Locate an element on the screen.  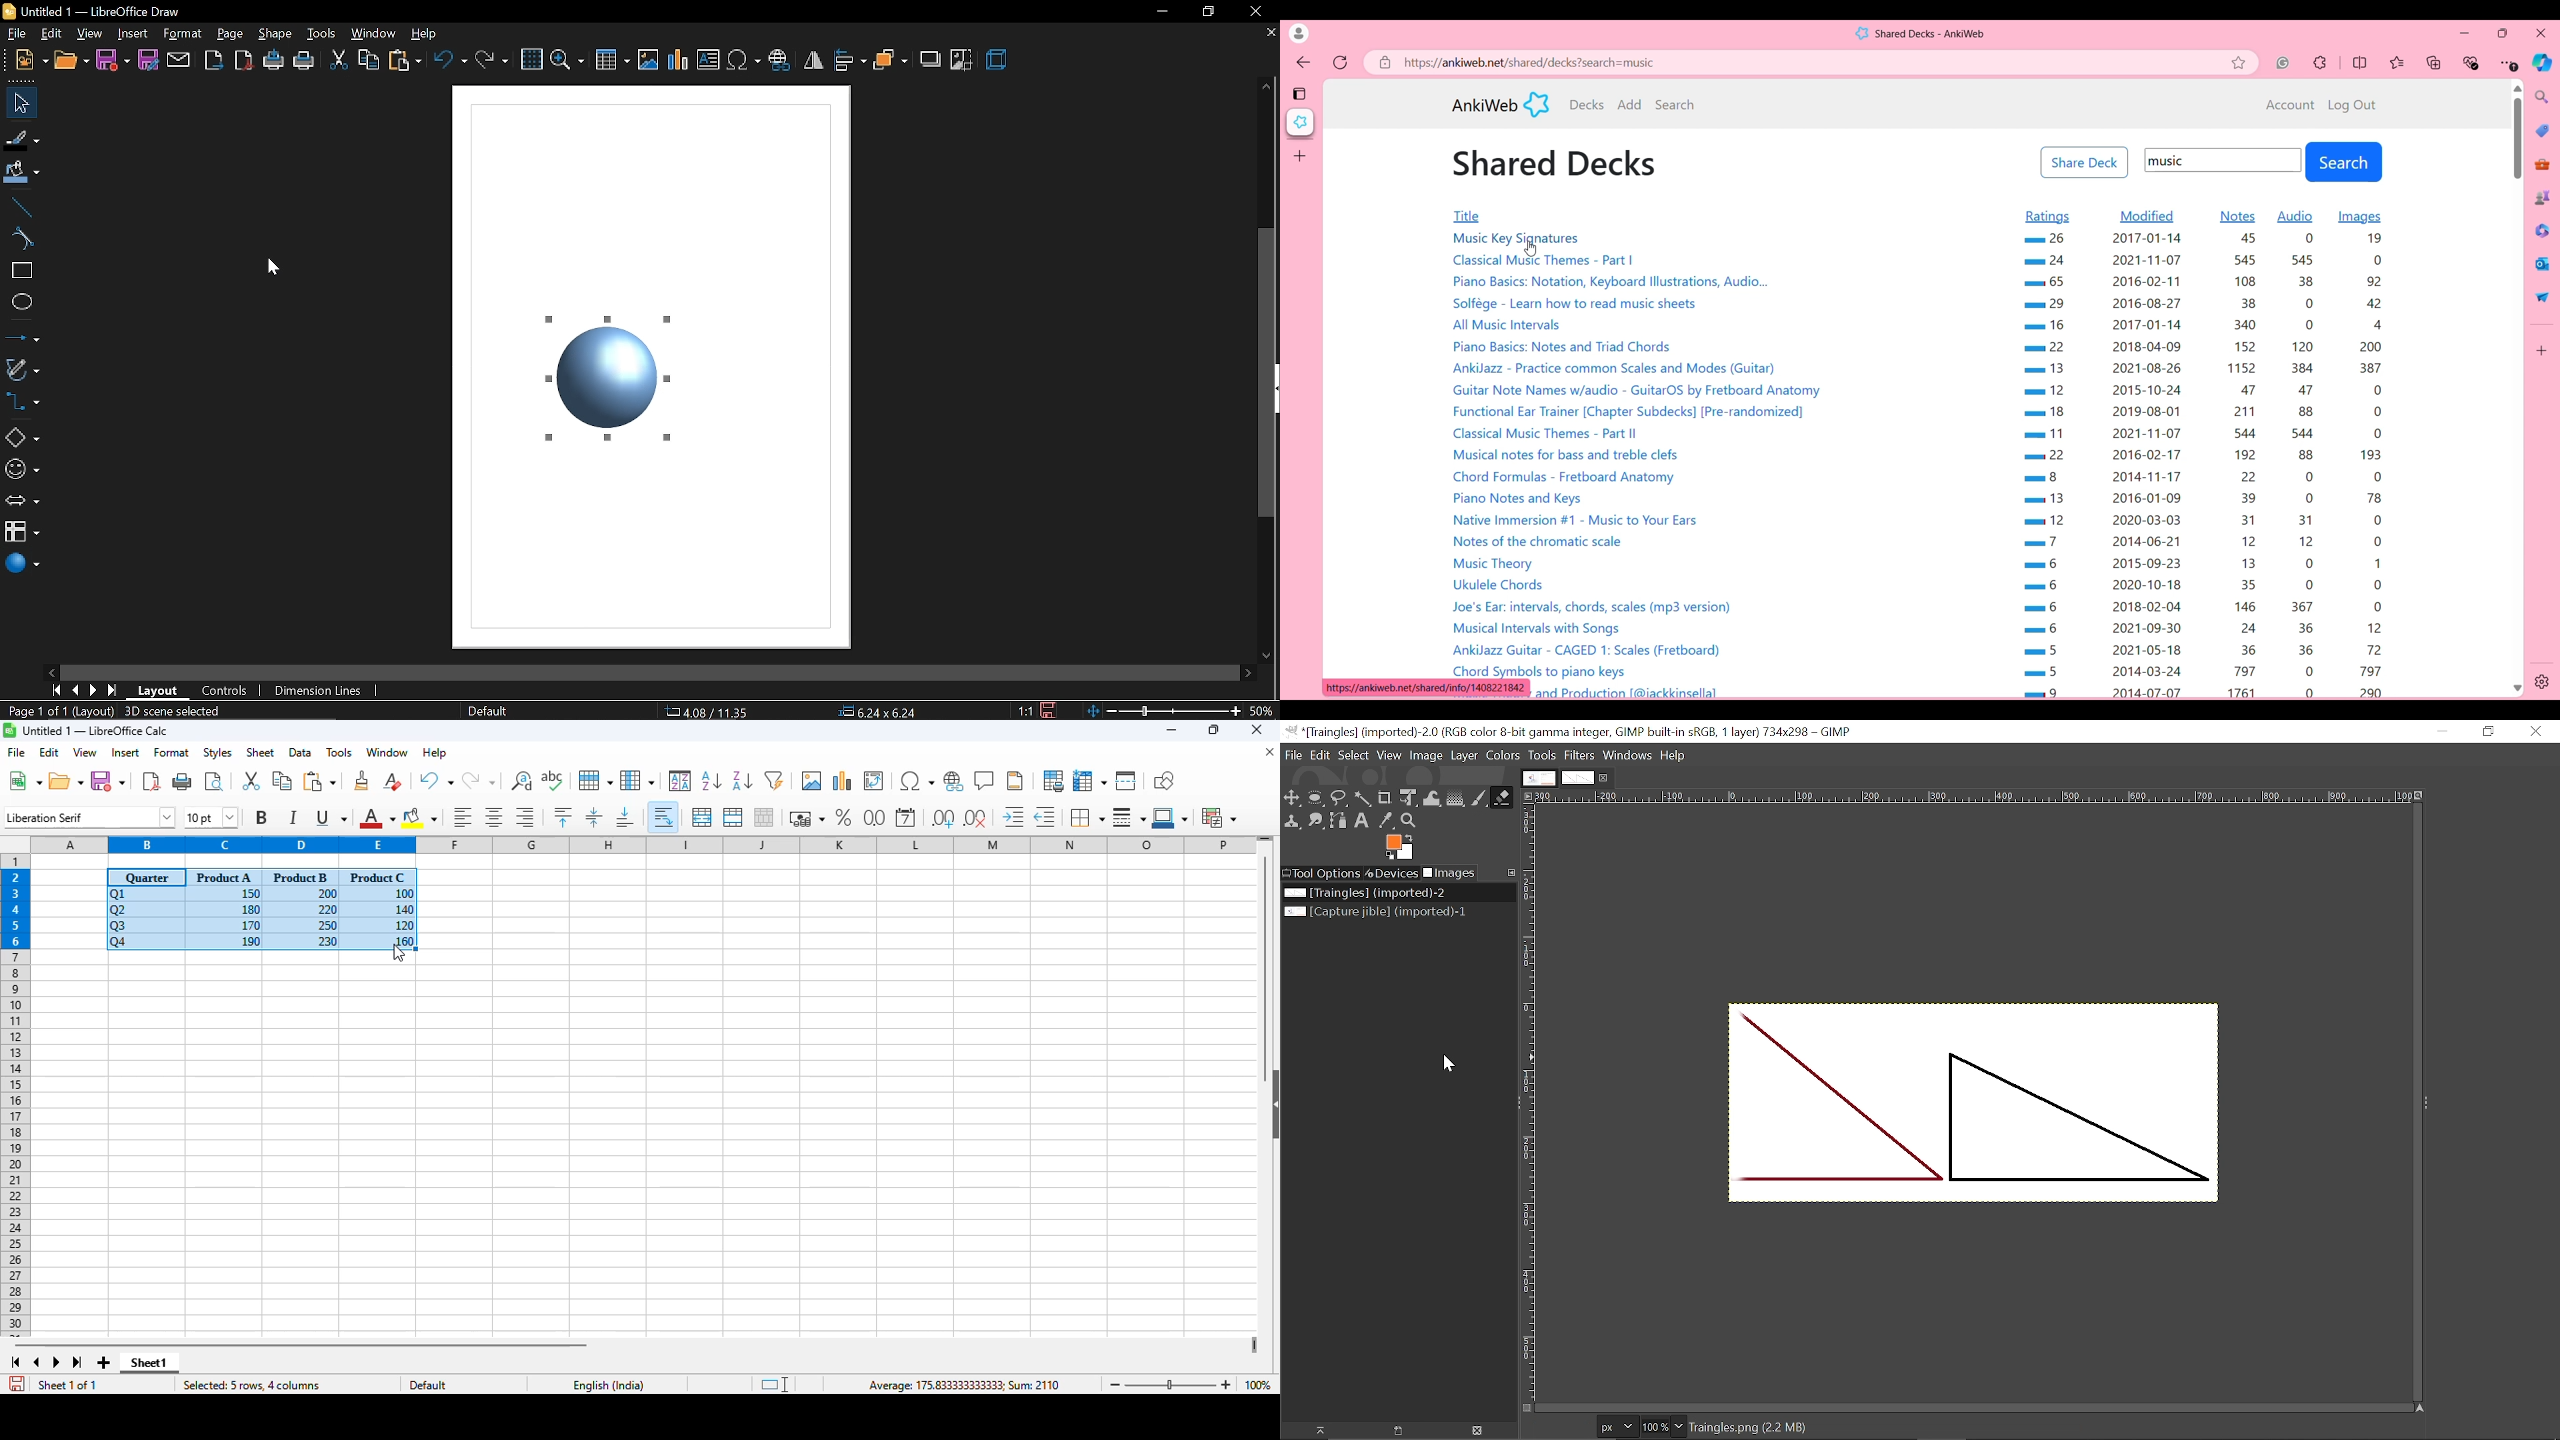
crop is located at coordinates (960, 60).